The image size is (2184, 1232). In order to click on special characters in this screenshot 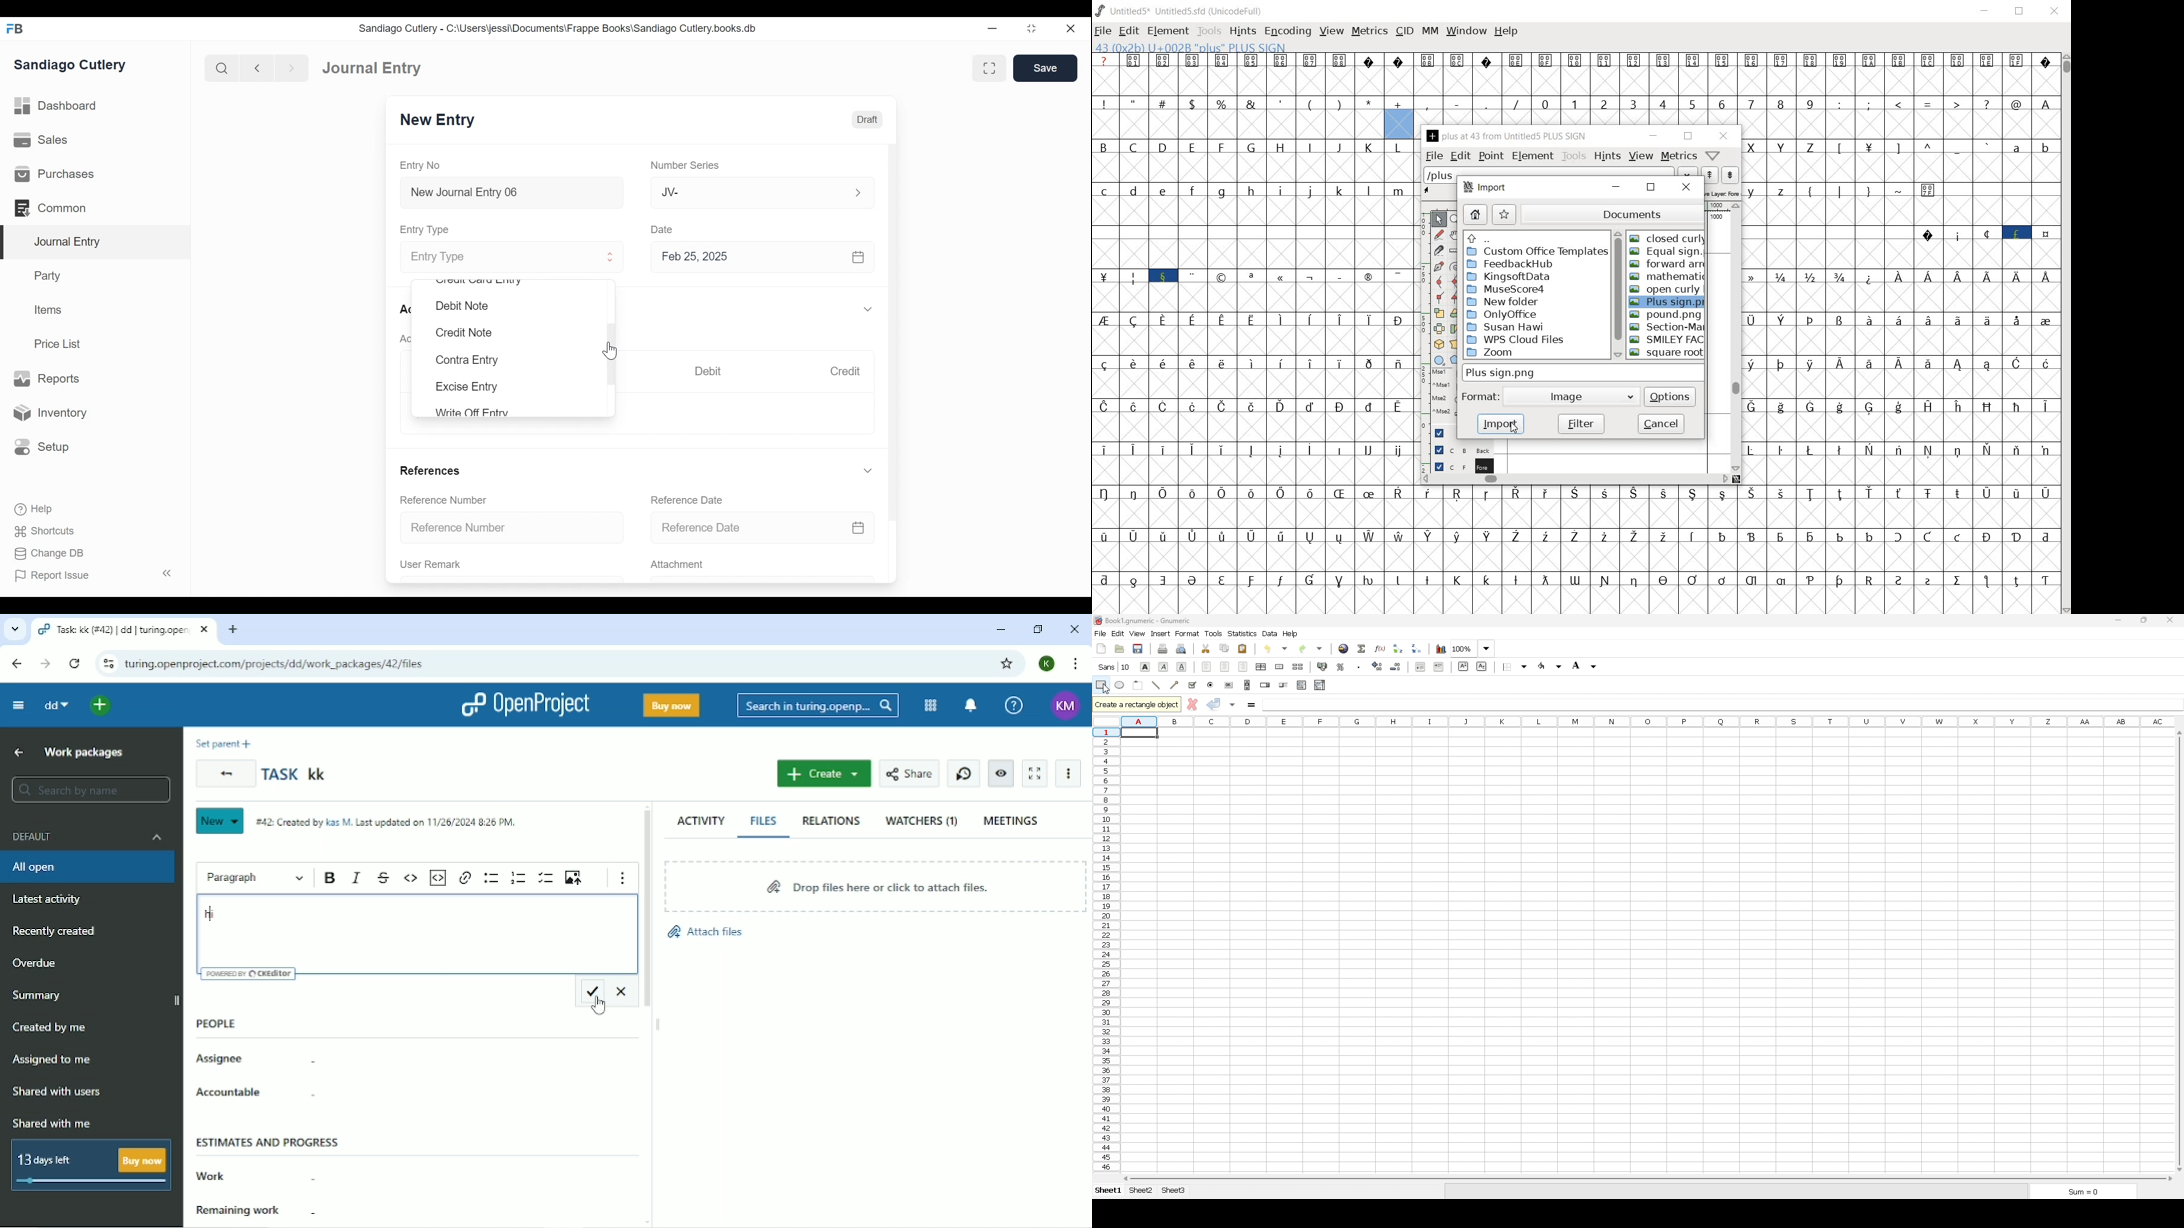, I will do `click(1799, 333)`.